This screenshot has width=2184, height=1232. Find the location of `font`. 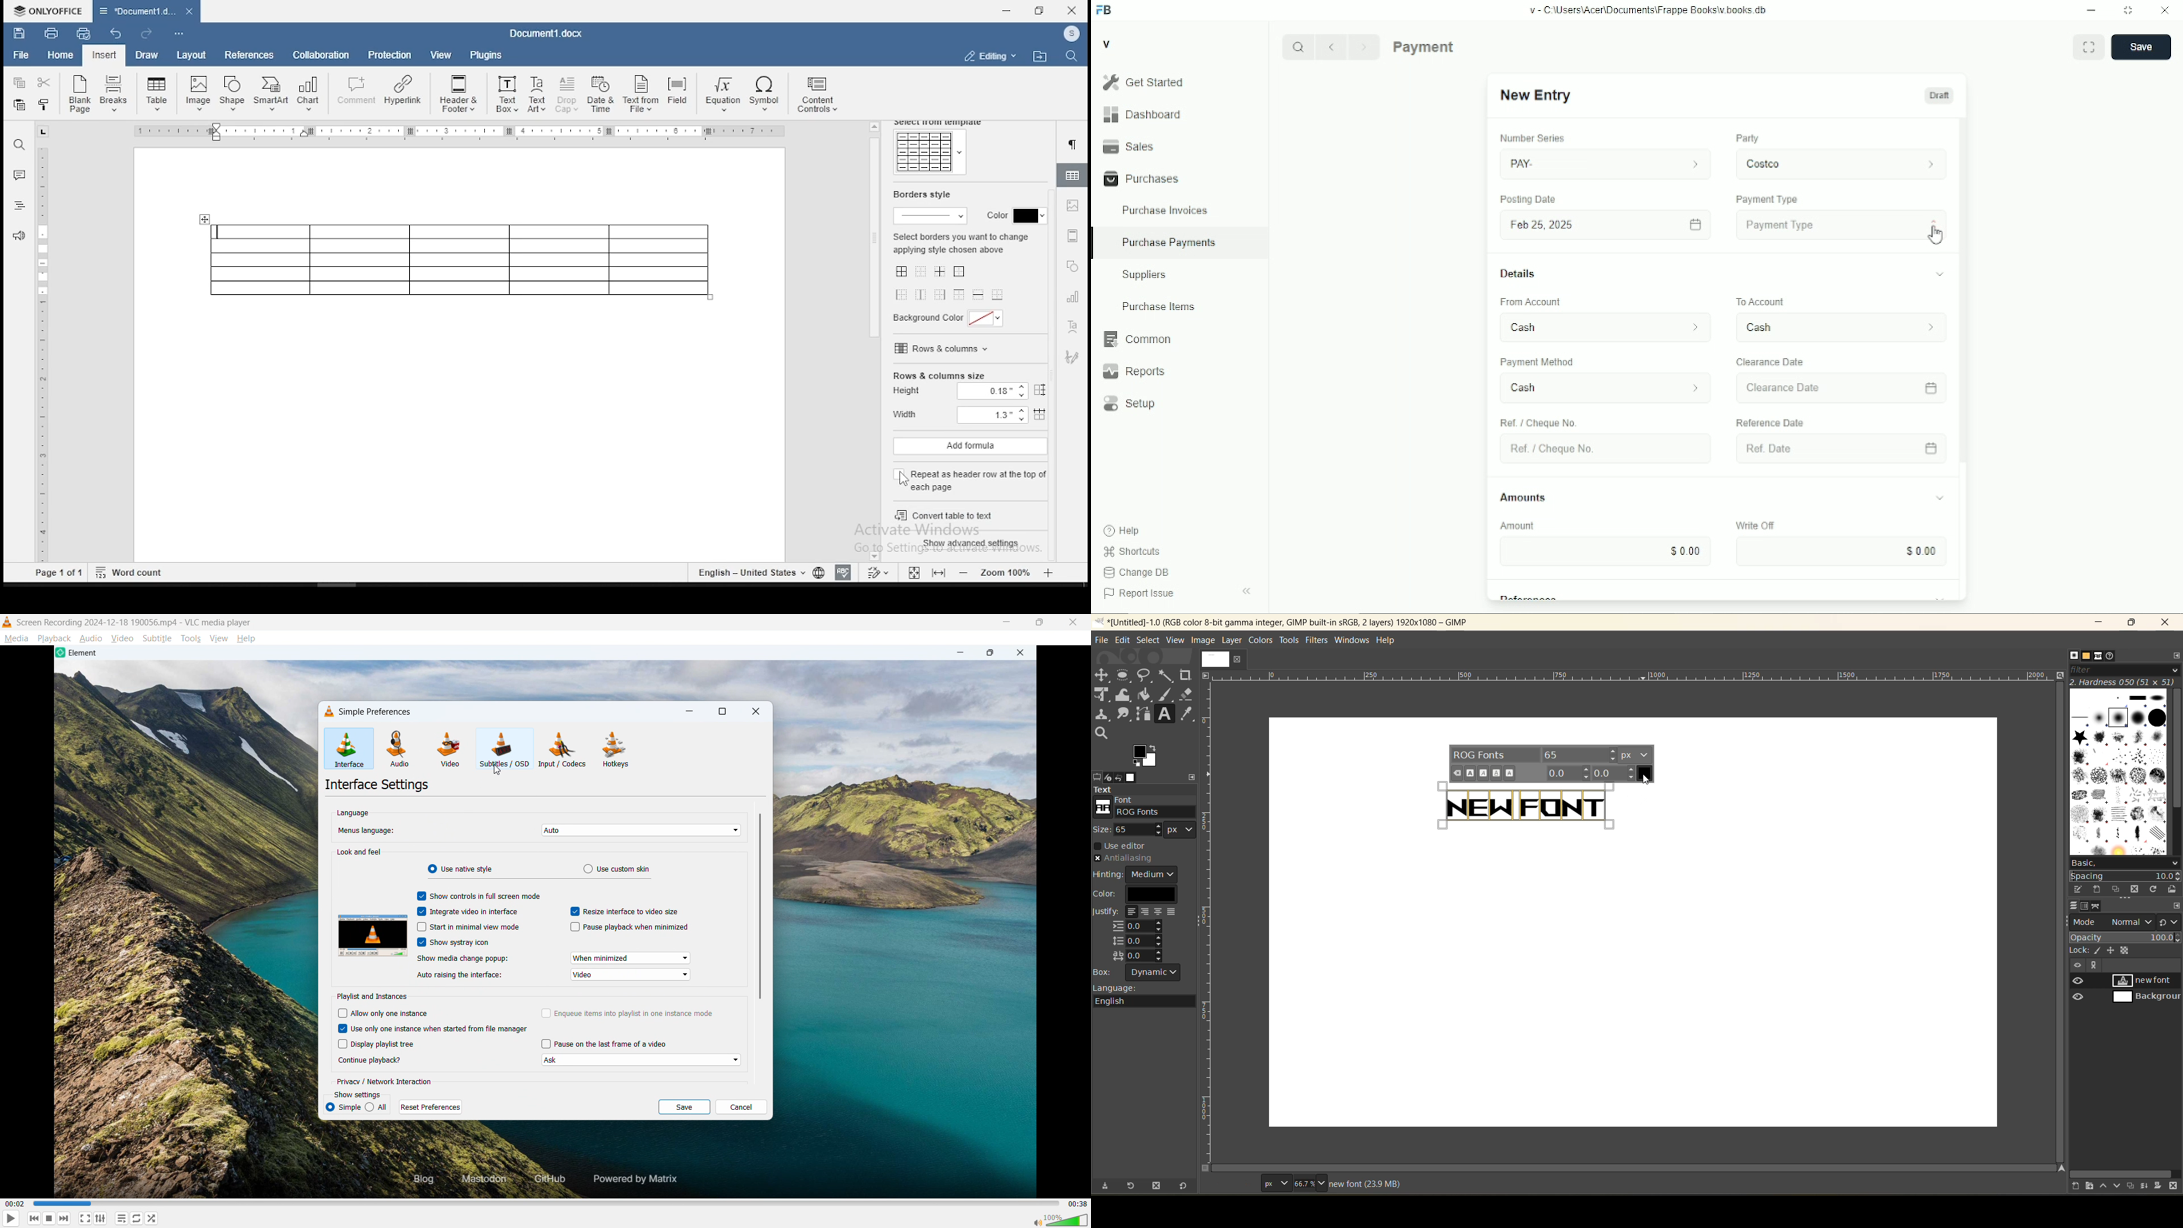

font is located at coordinates (1146, 807).